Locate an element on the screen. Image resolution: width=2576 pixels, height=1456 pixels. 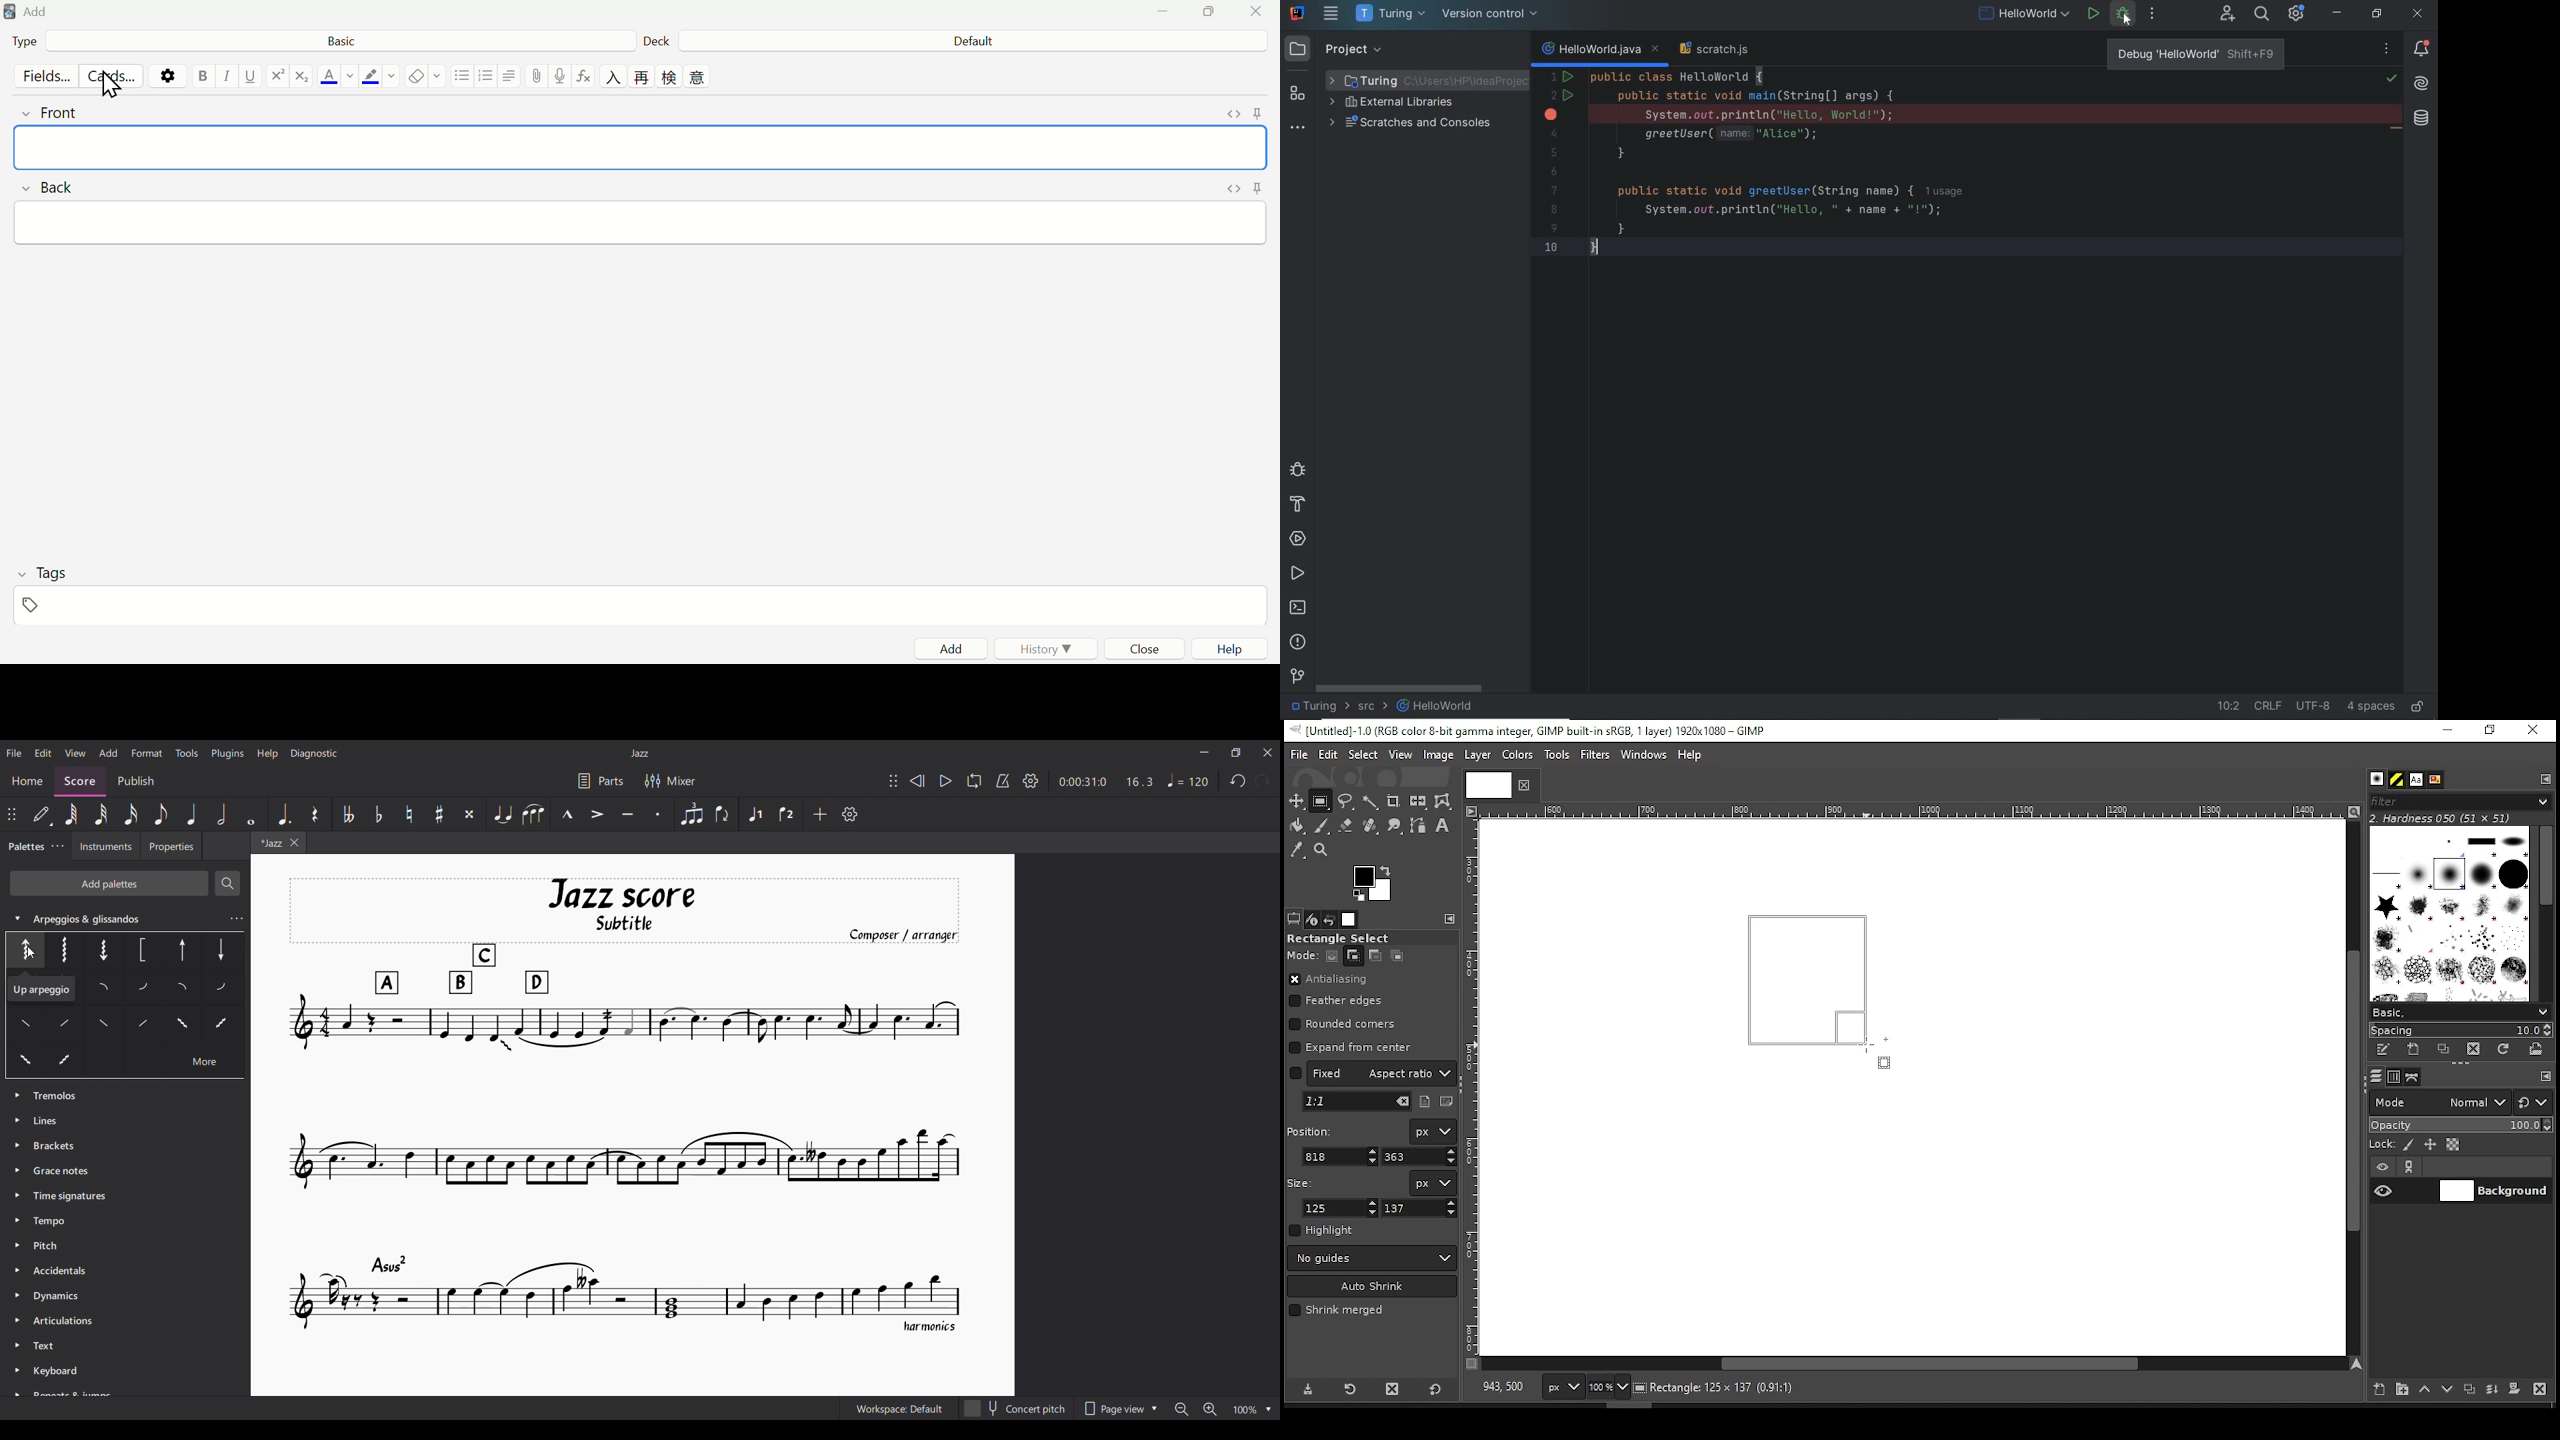
position is located at coordinates (1313, 1129).